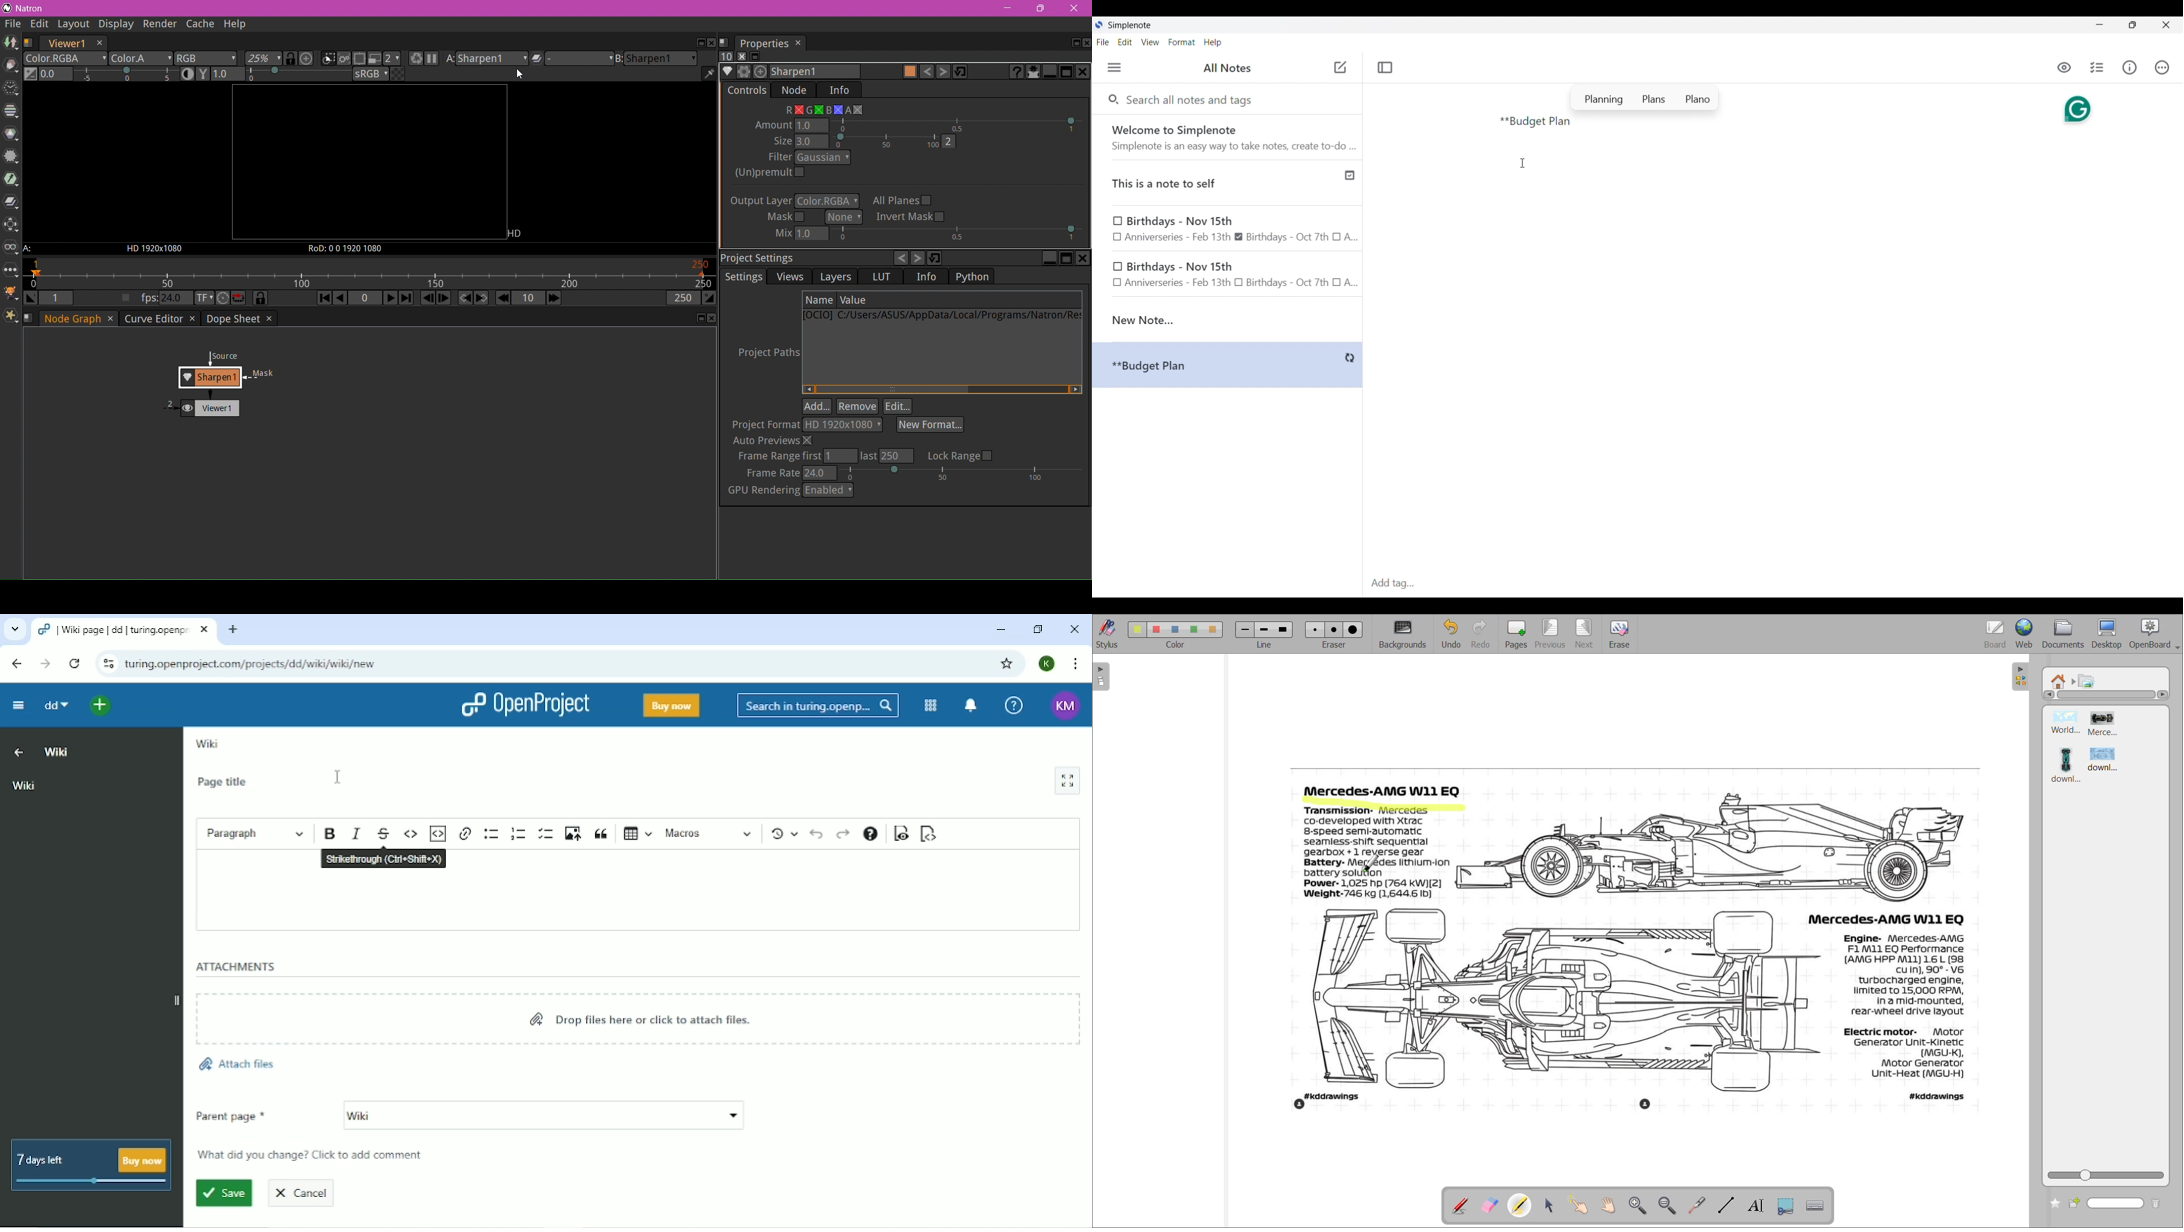 This screenshot has width=2184, height=1232. Describe the element at coordinates (240, 1063) in the screenshot. I see `Attach files` at that location.